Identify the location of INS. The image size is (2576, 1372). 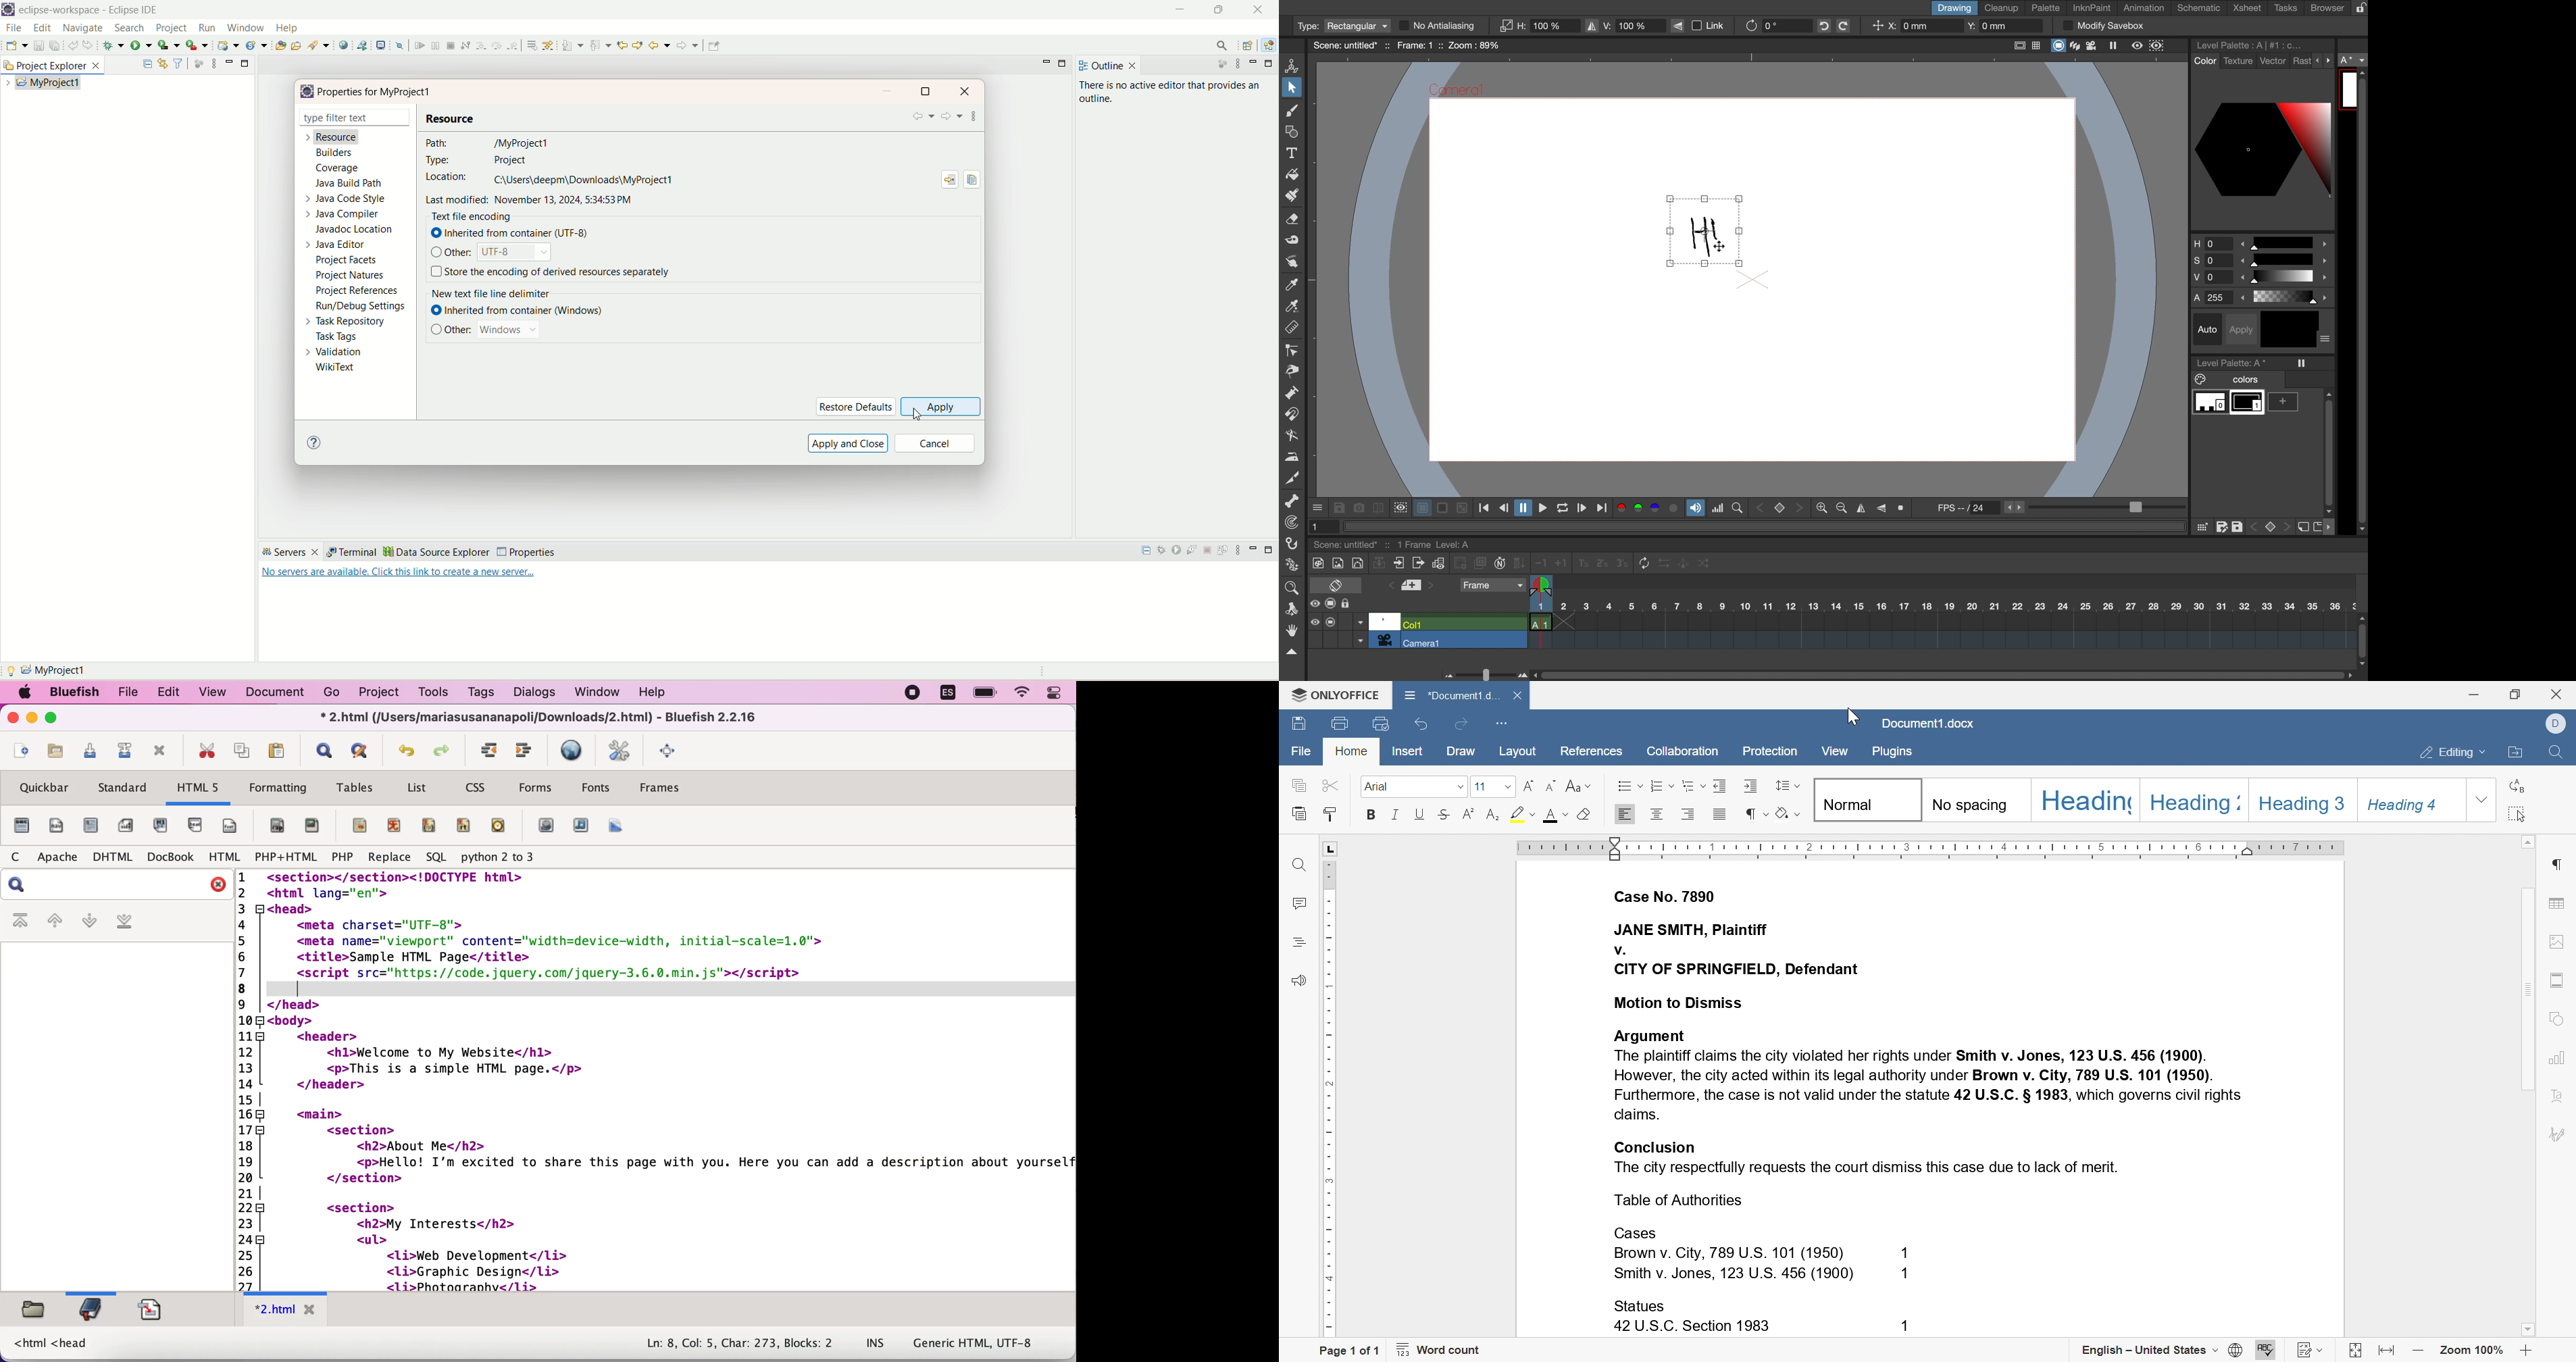
(876, 1344).